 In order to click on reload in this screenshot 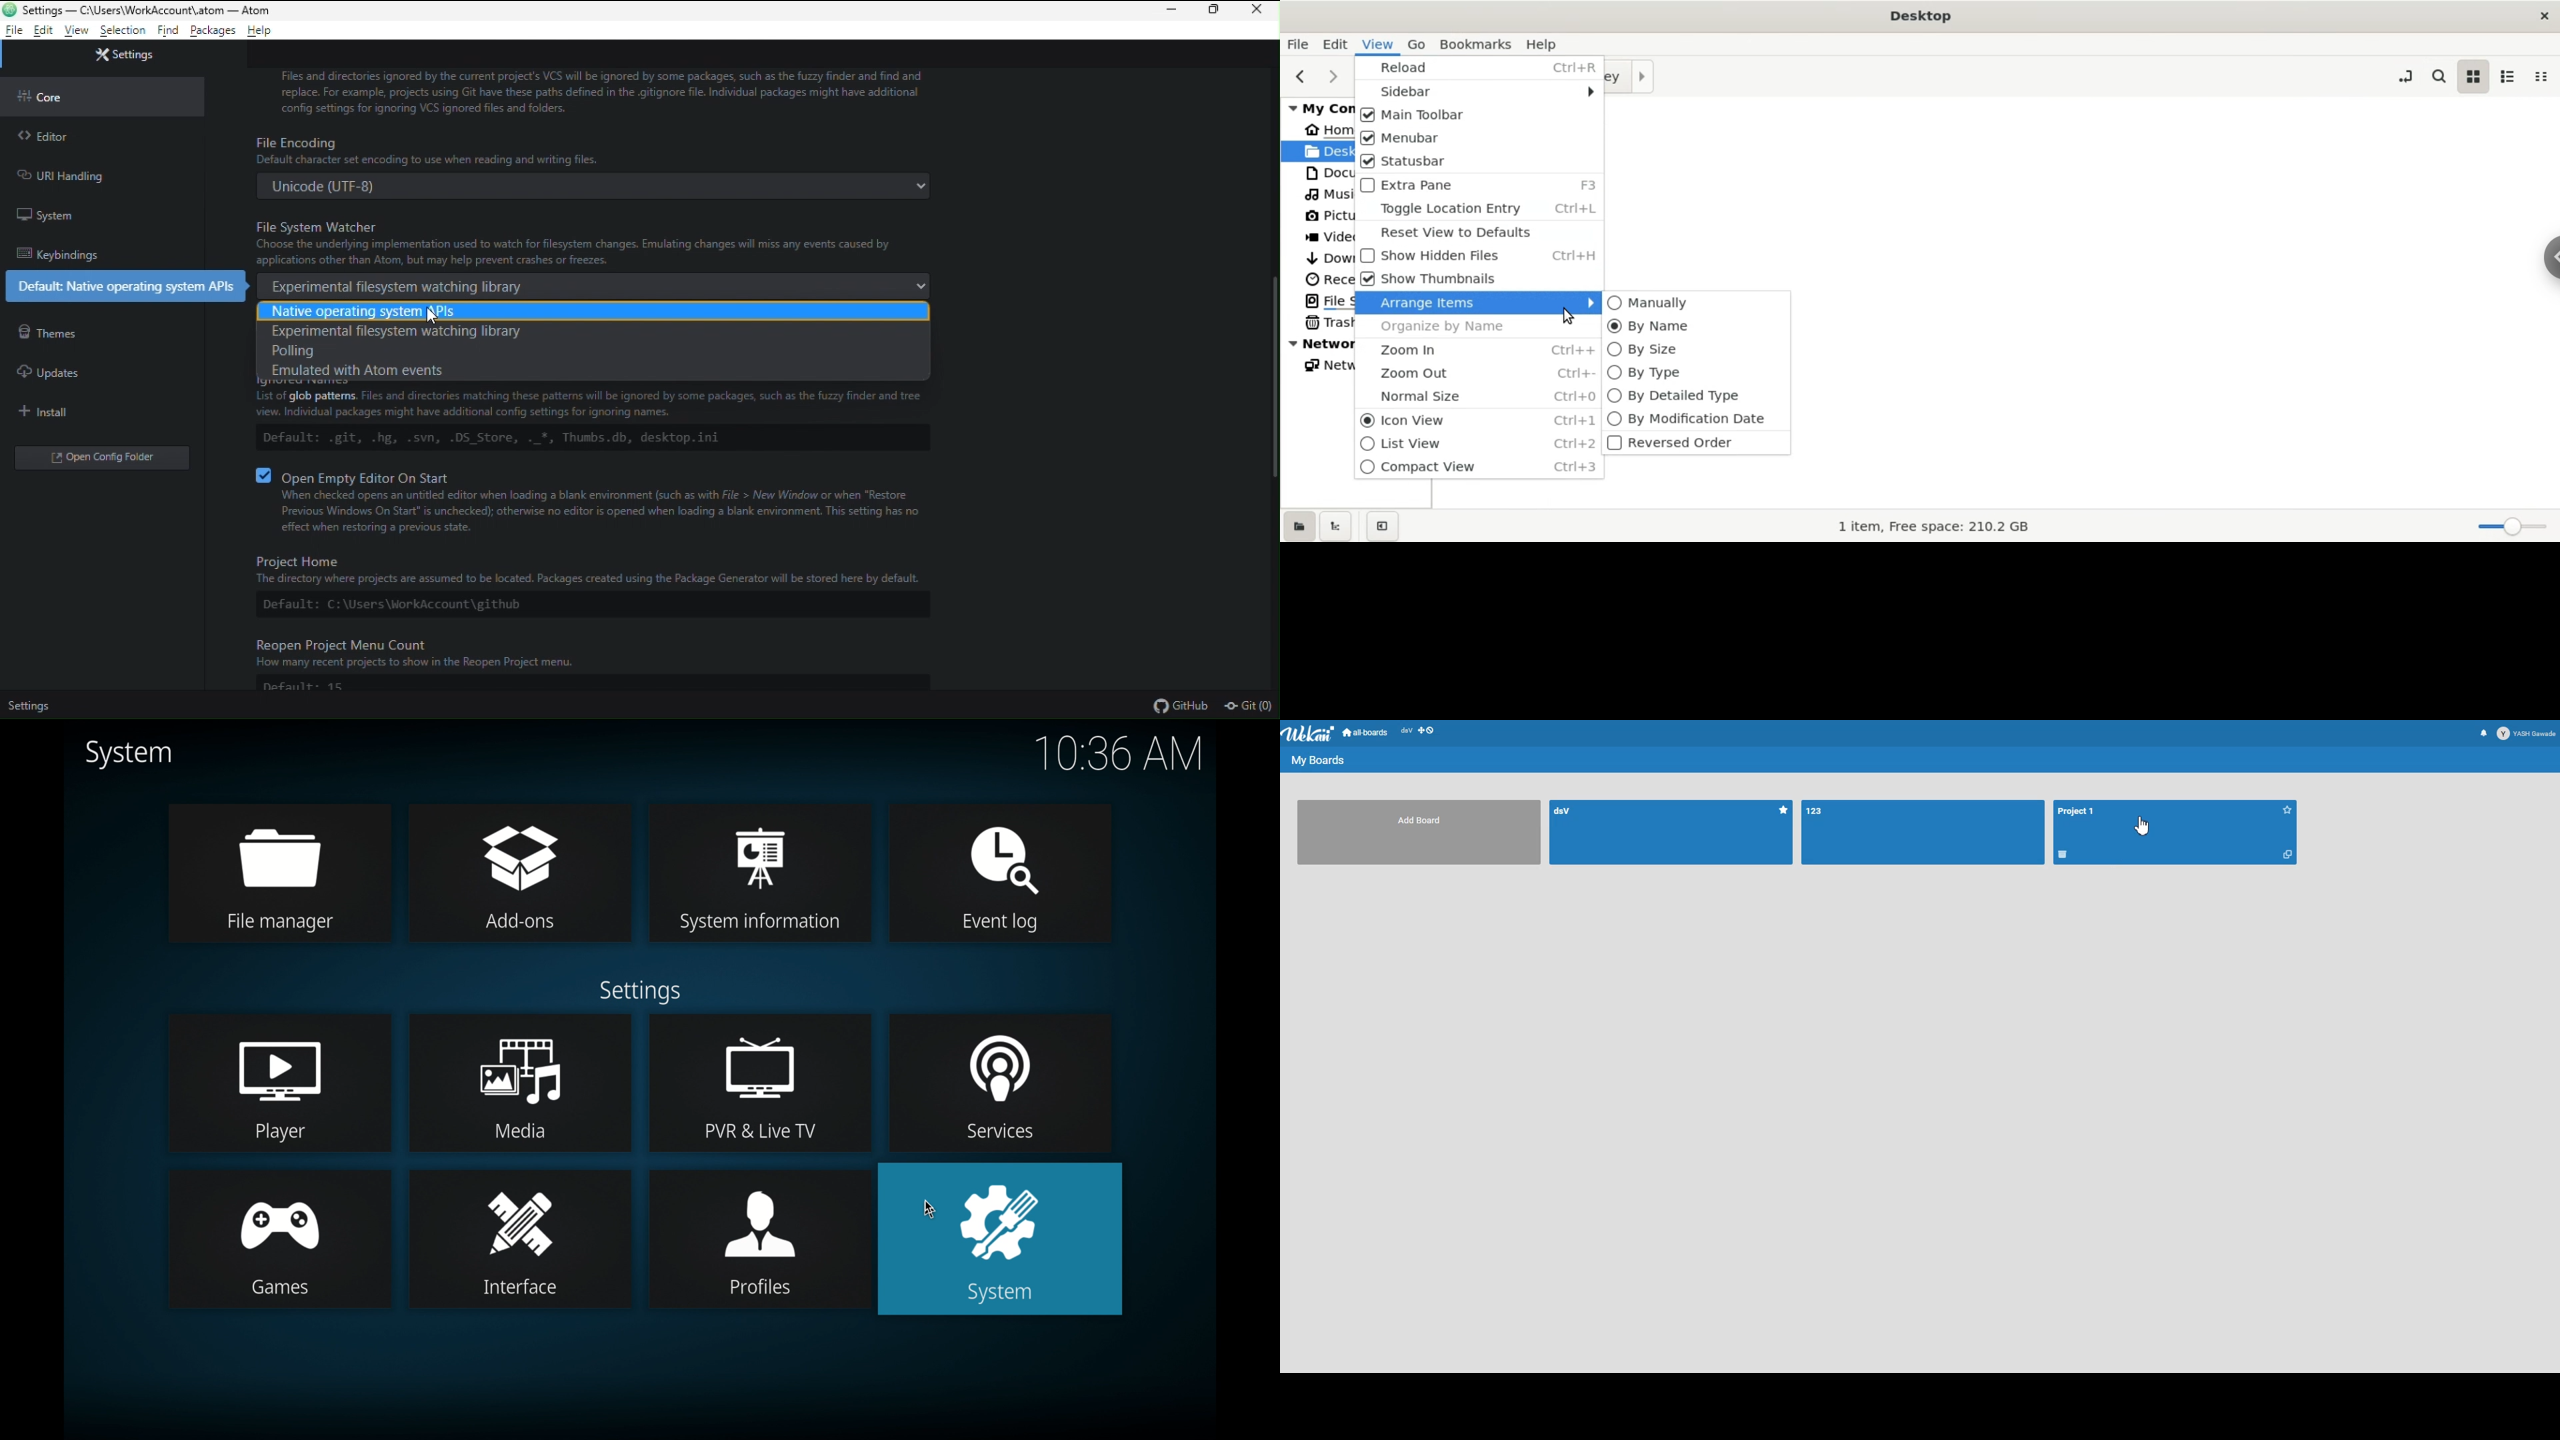, I will do `click(1480, 69)`.